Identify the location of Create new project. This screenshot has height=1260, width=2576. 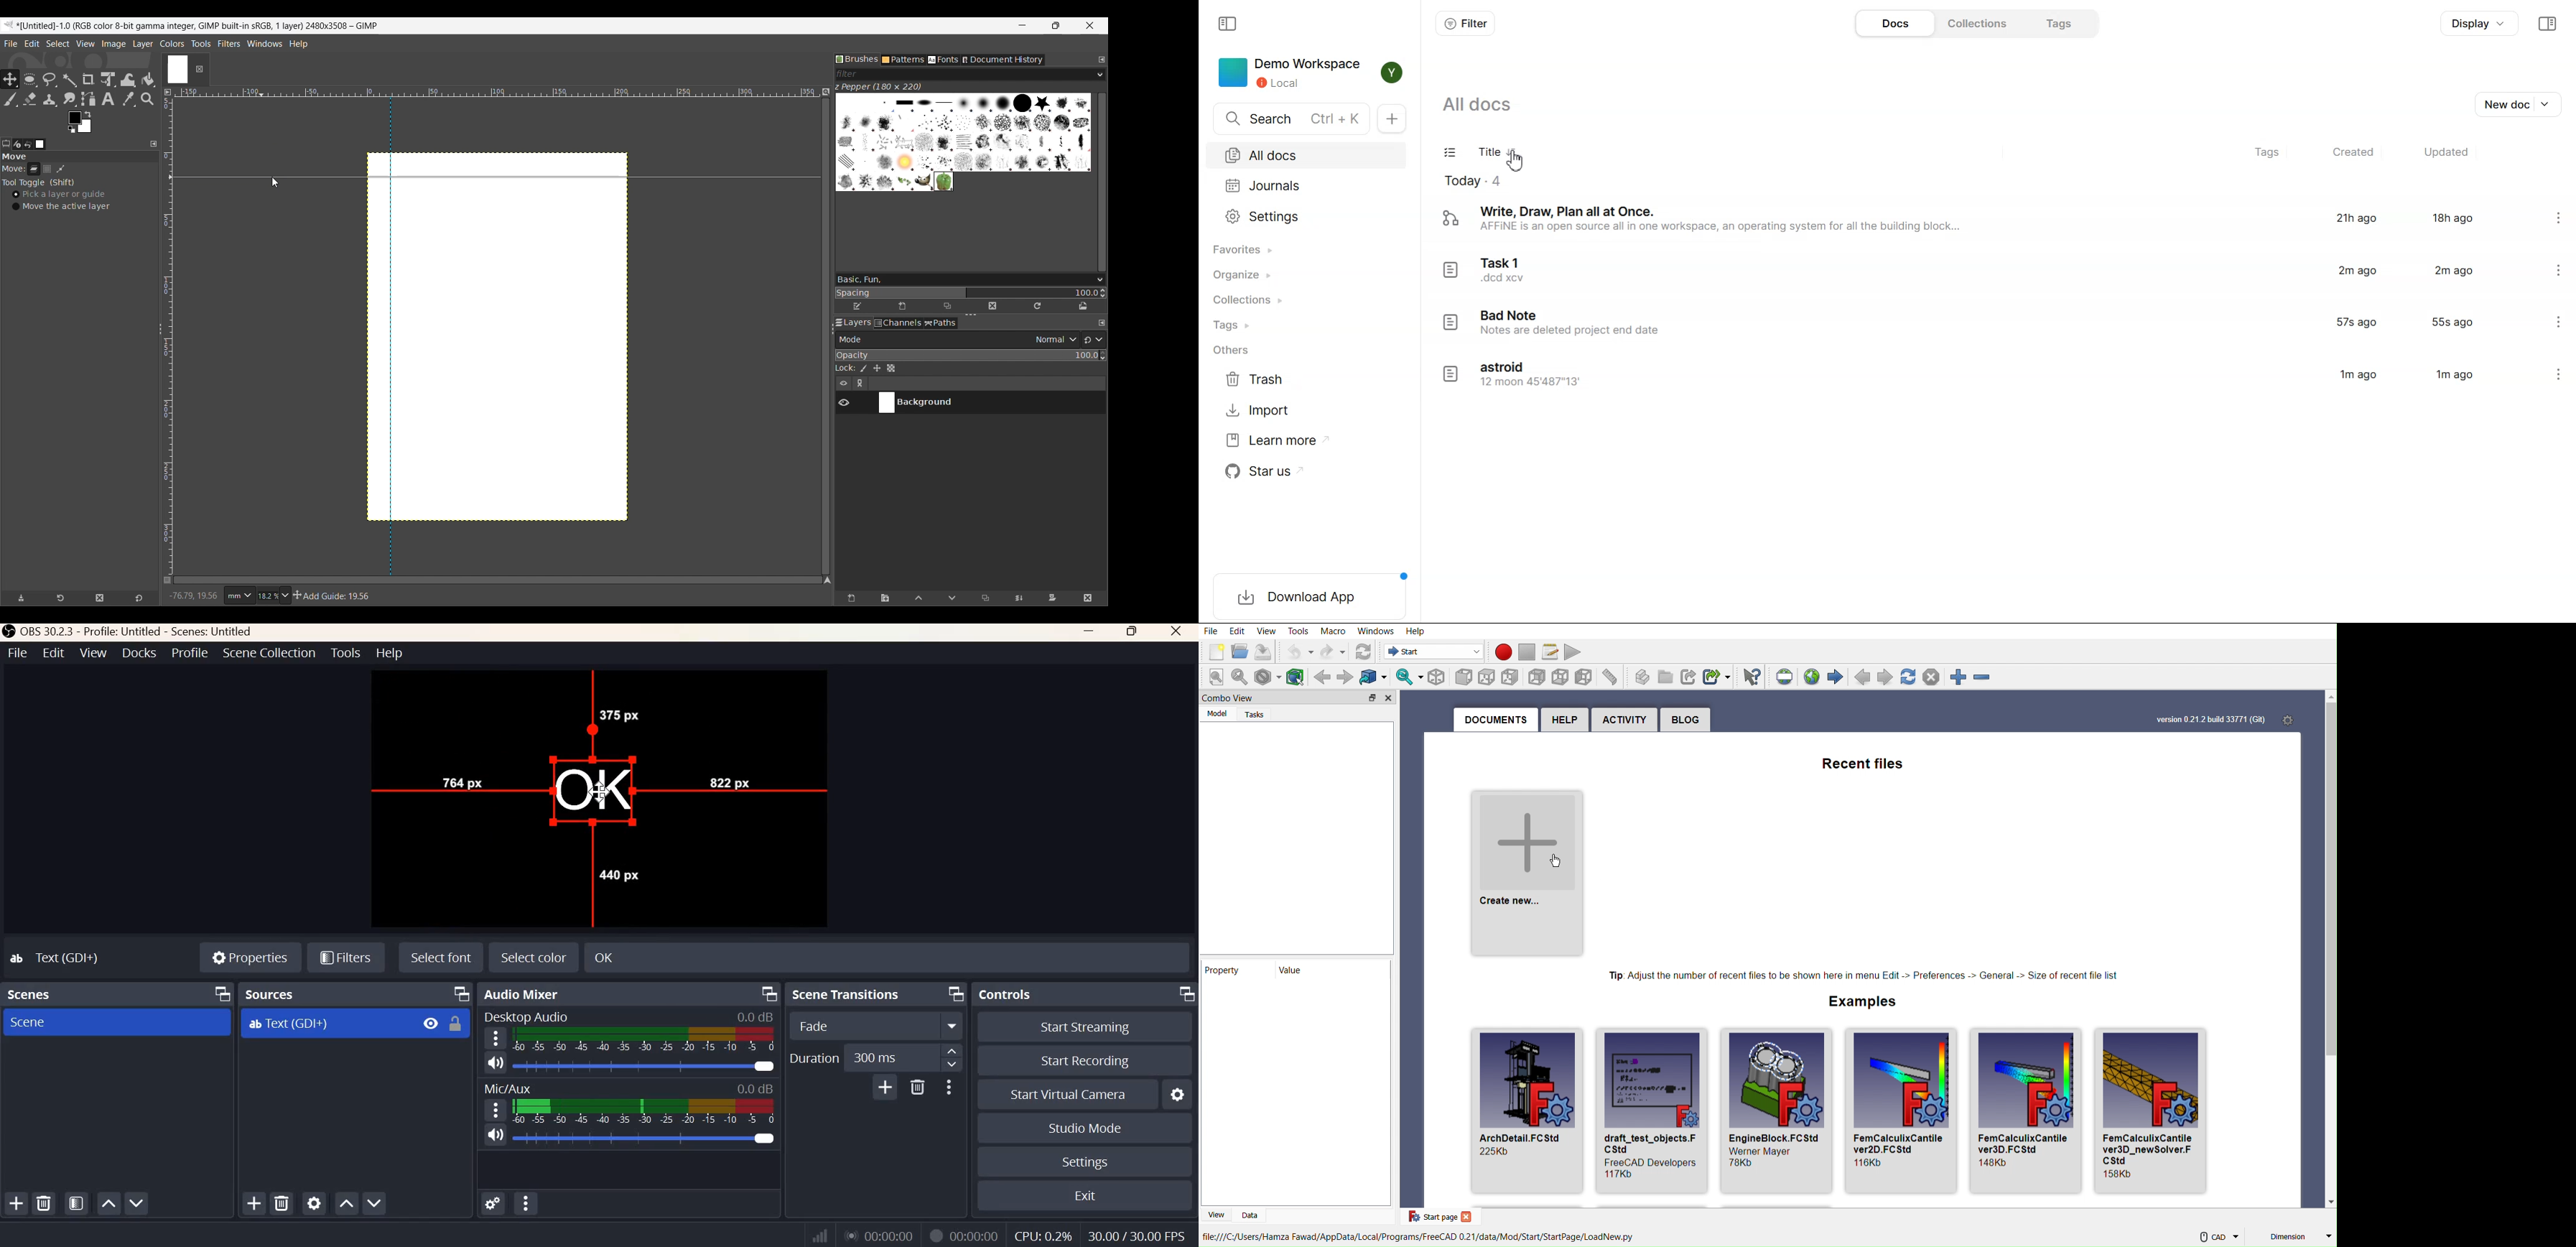
(1526, 868).